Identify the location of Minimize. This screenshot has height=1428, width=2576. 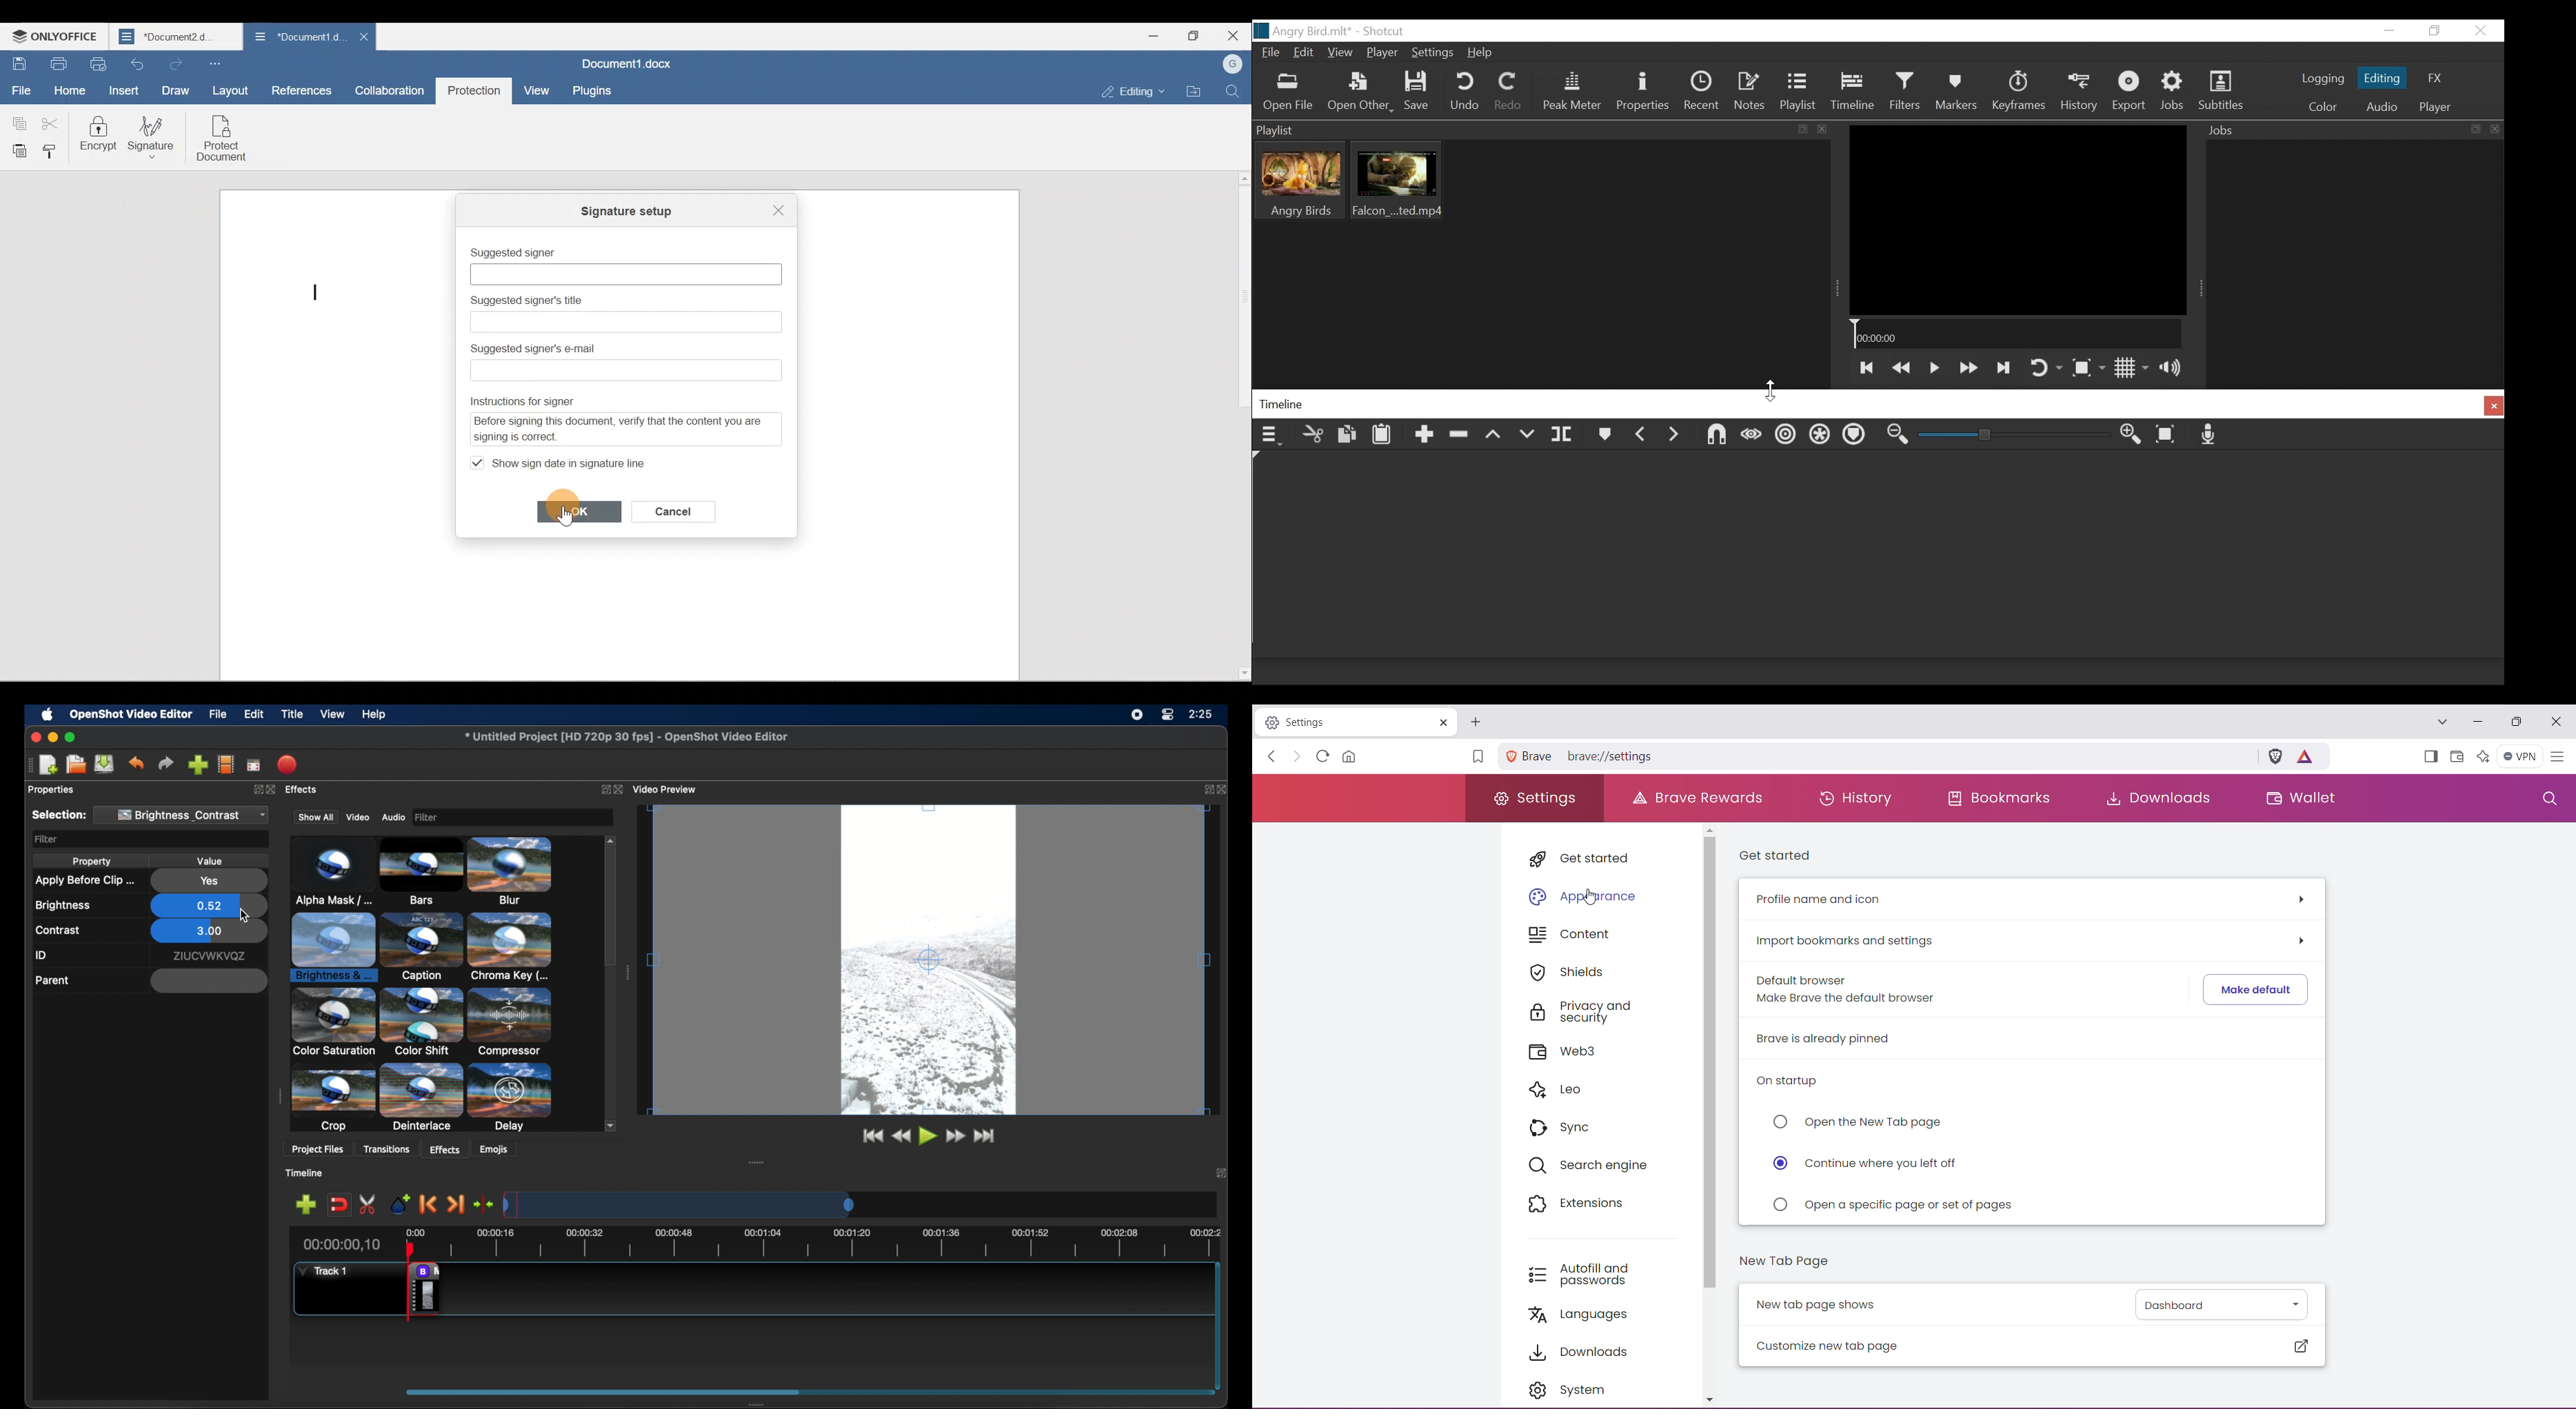
(2478, 722).